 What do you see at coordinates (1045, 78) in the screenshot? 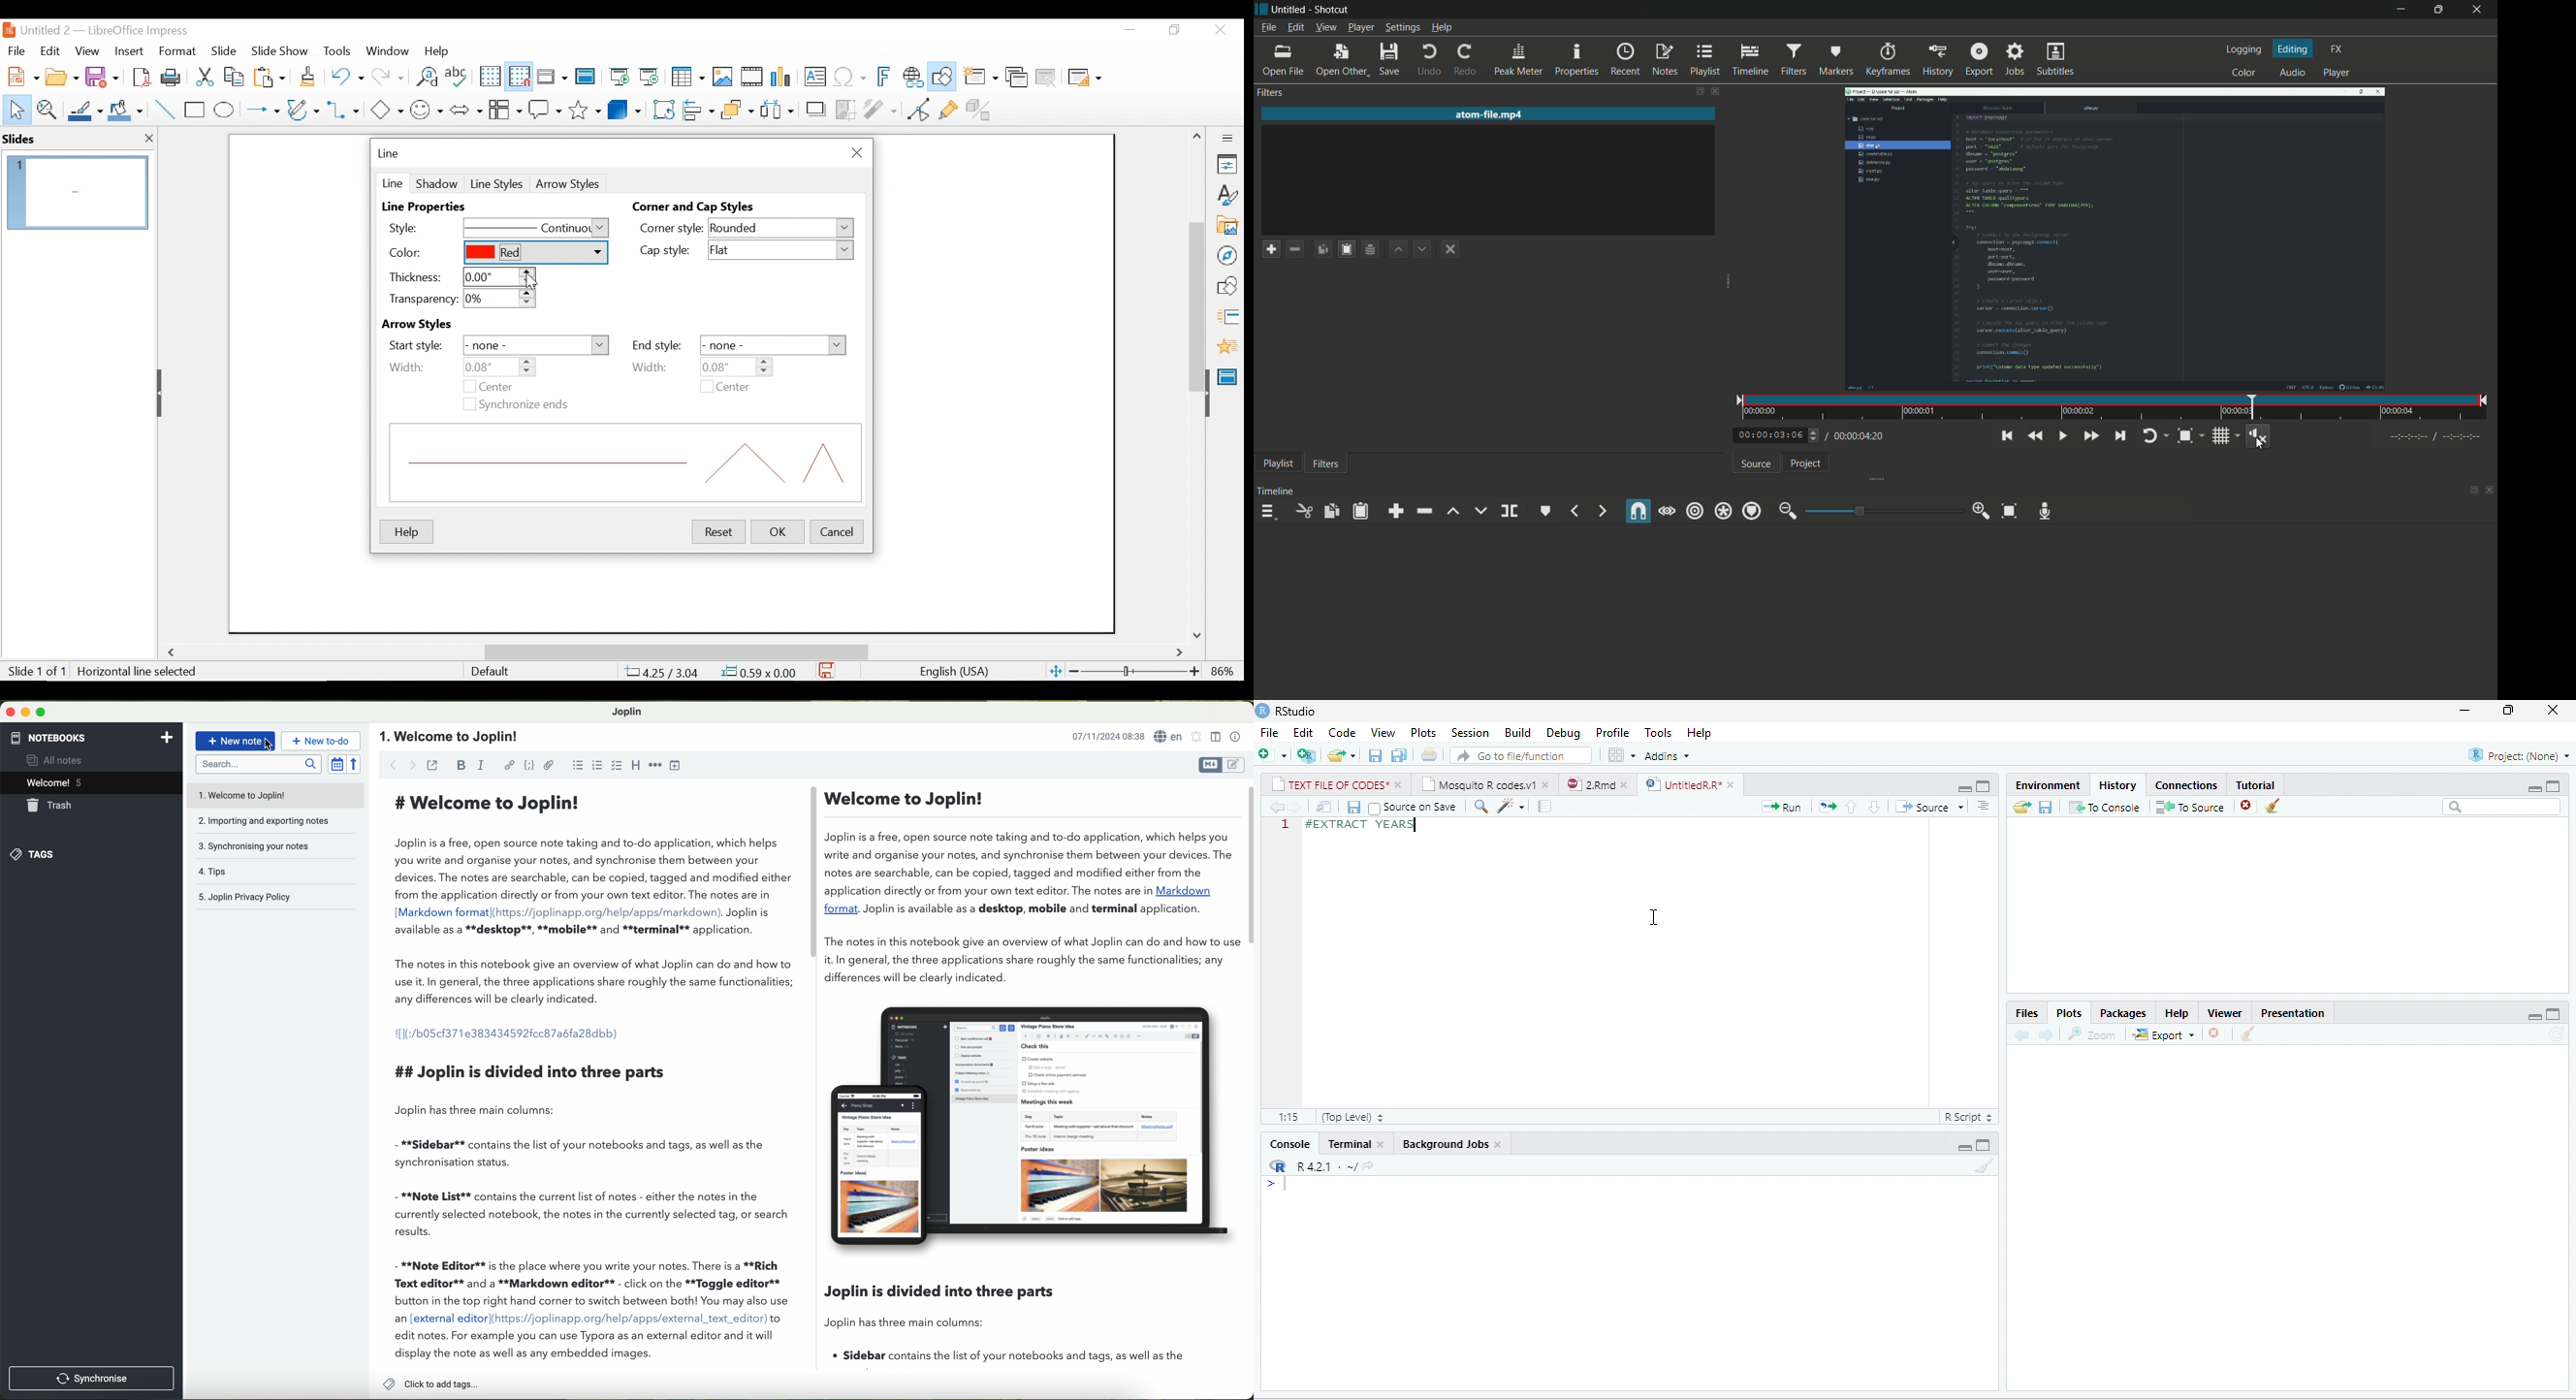
I see `Delete Slide` at bounding box center [1045, 78].